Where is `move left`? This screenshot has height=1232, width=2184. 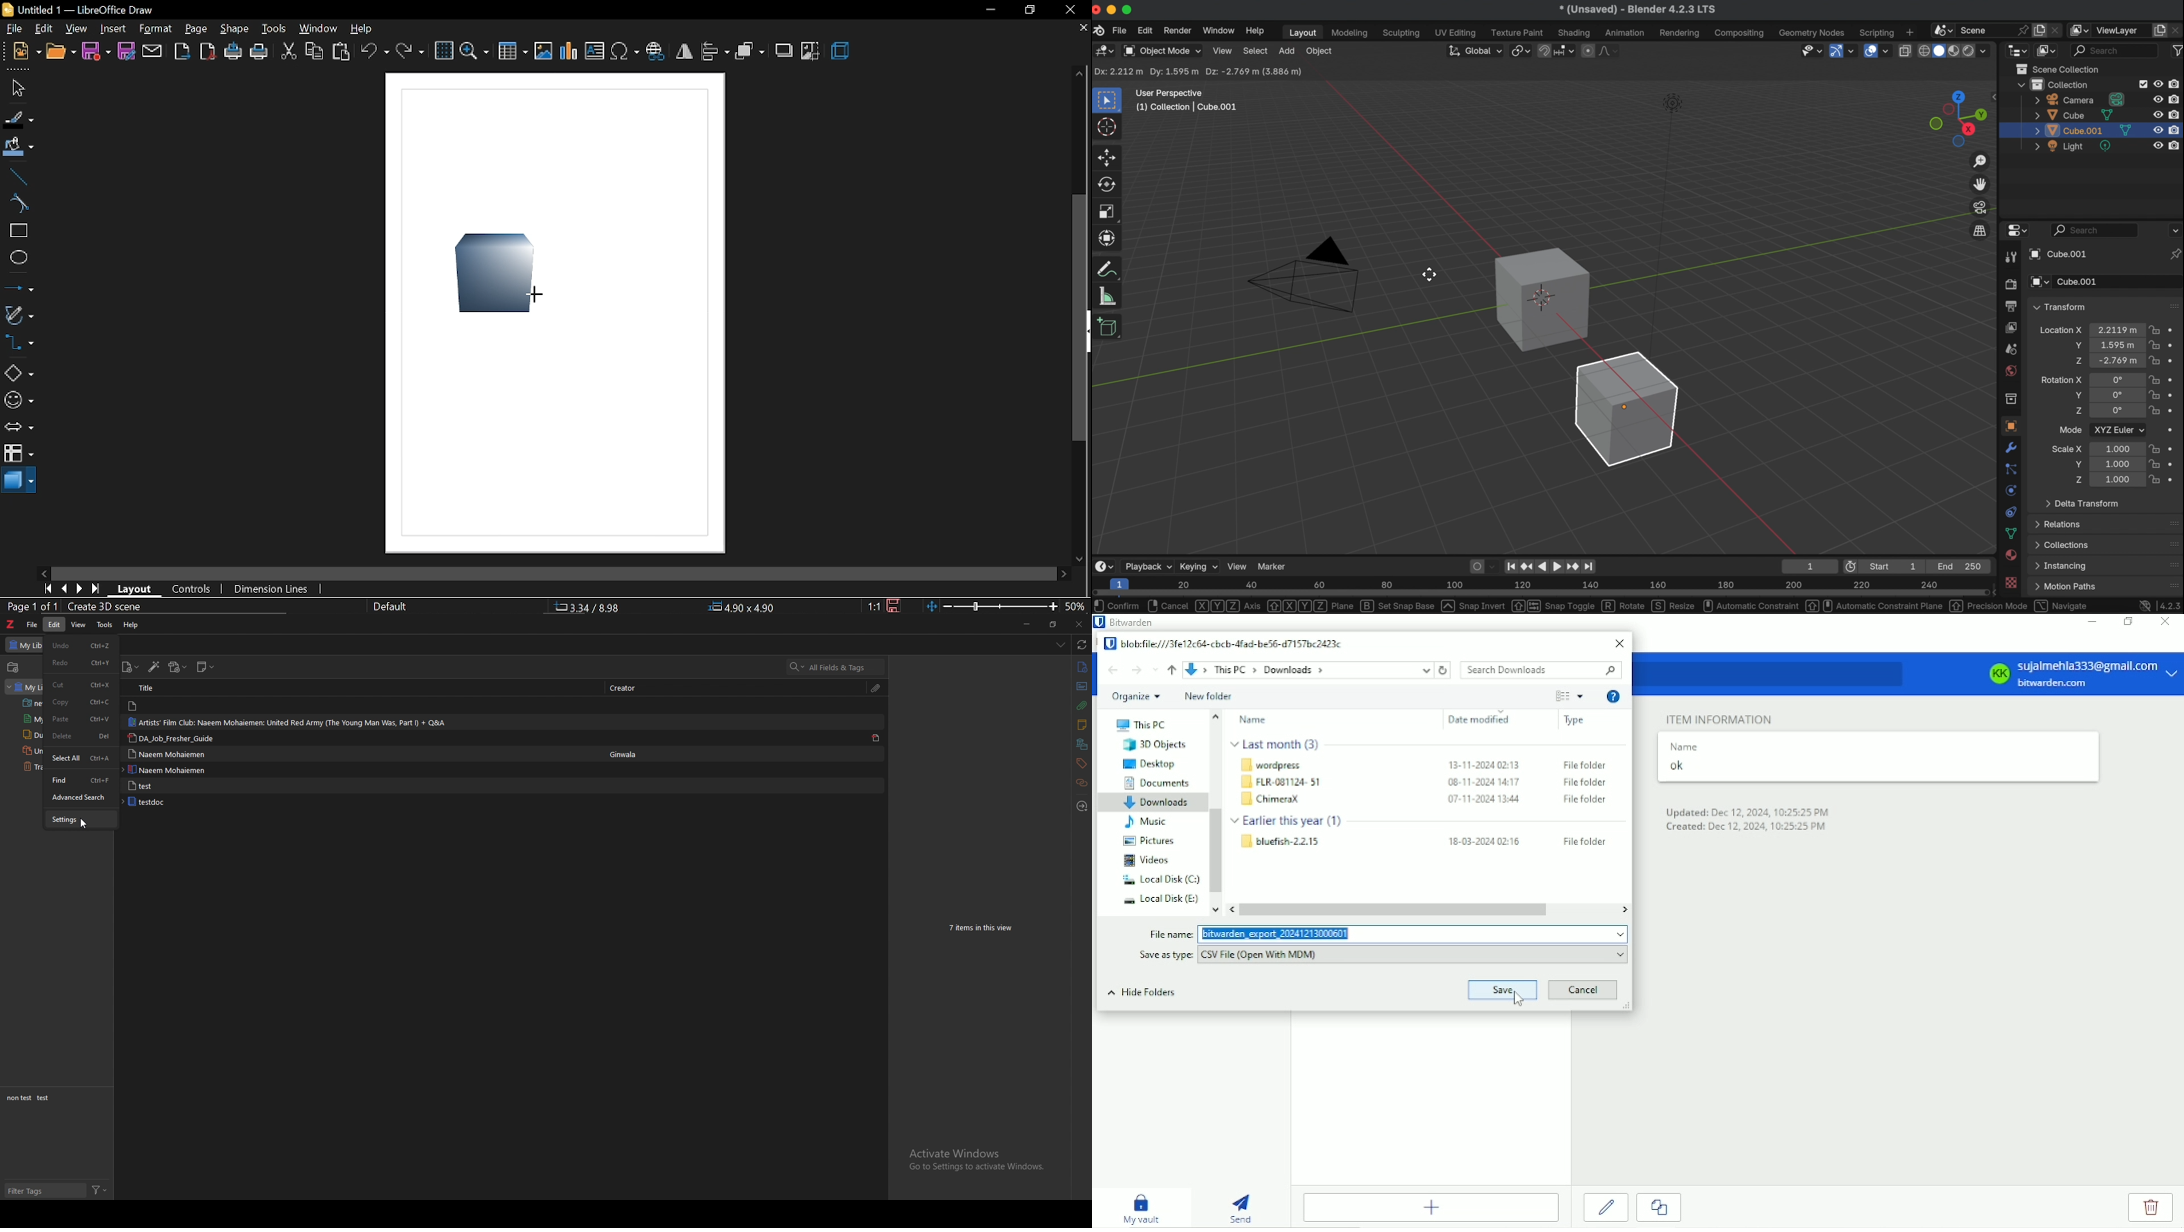 move left is located at coordinates (43, 573).